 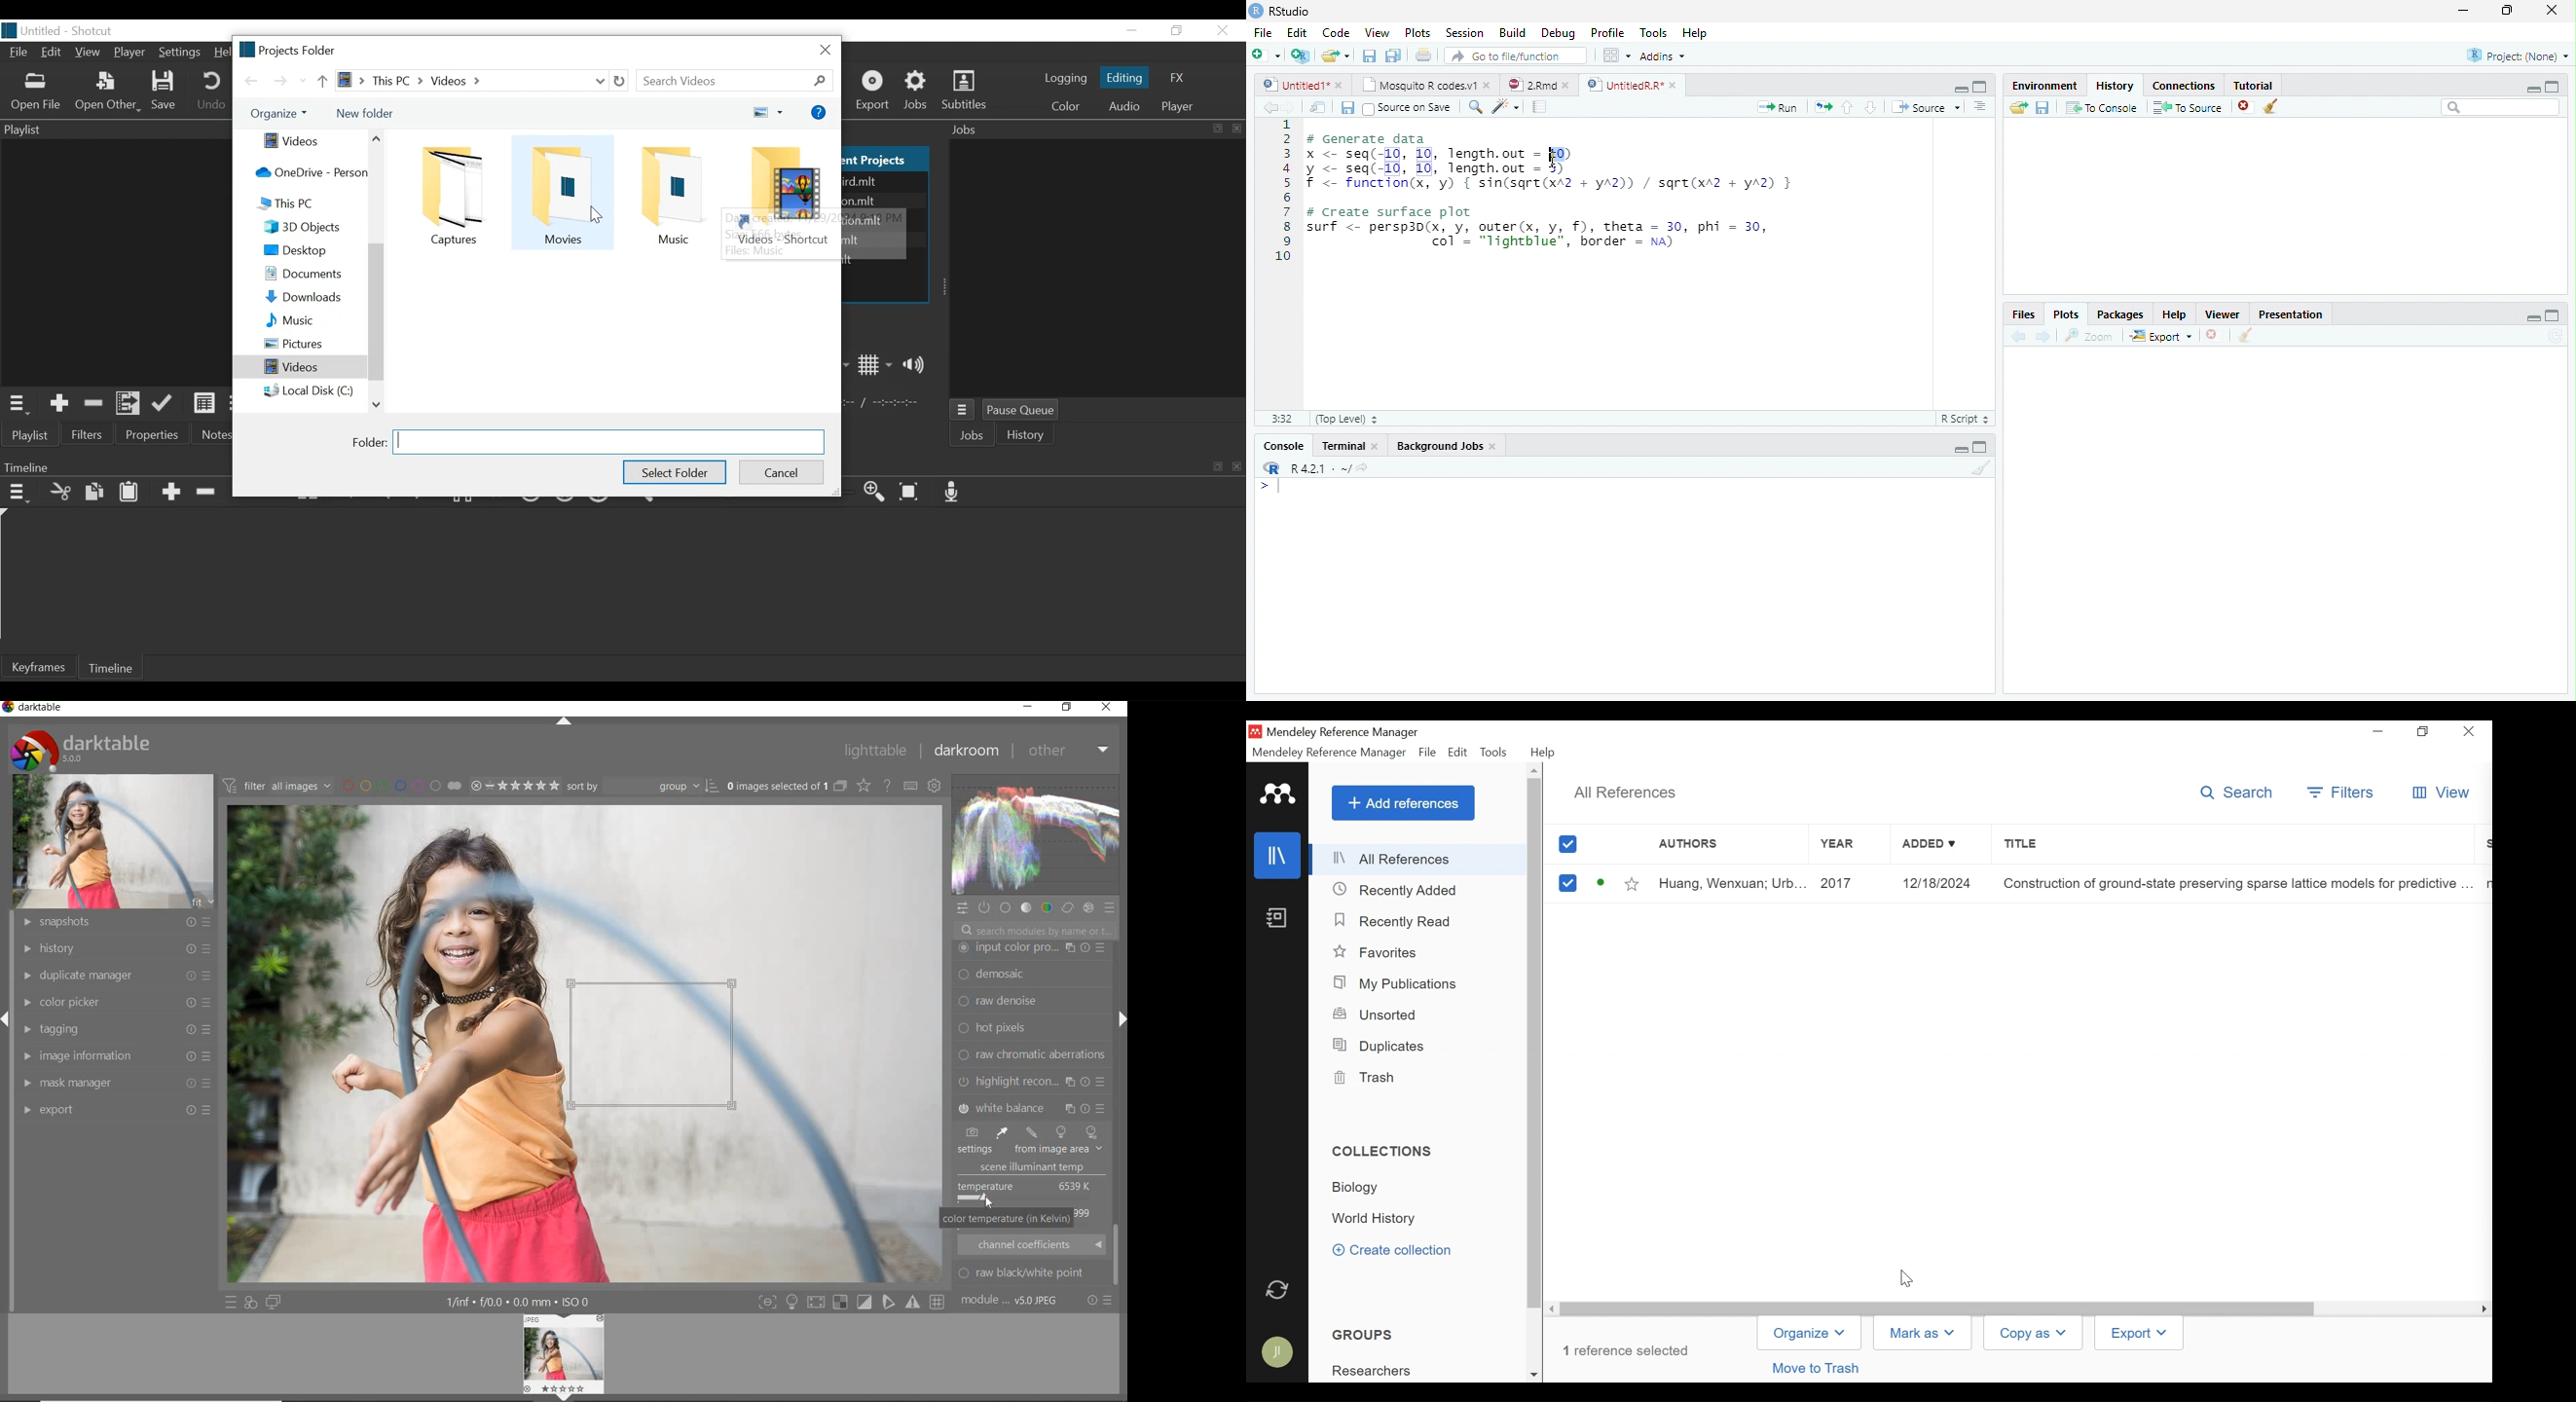 What do you see at coordinates (1776, 107) in the screenshot?
I see `Run` at bounding box center [1776, 107].